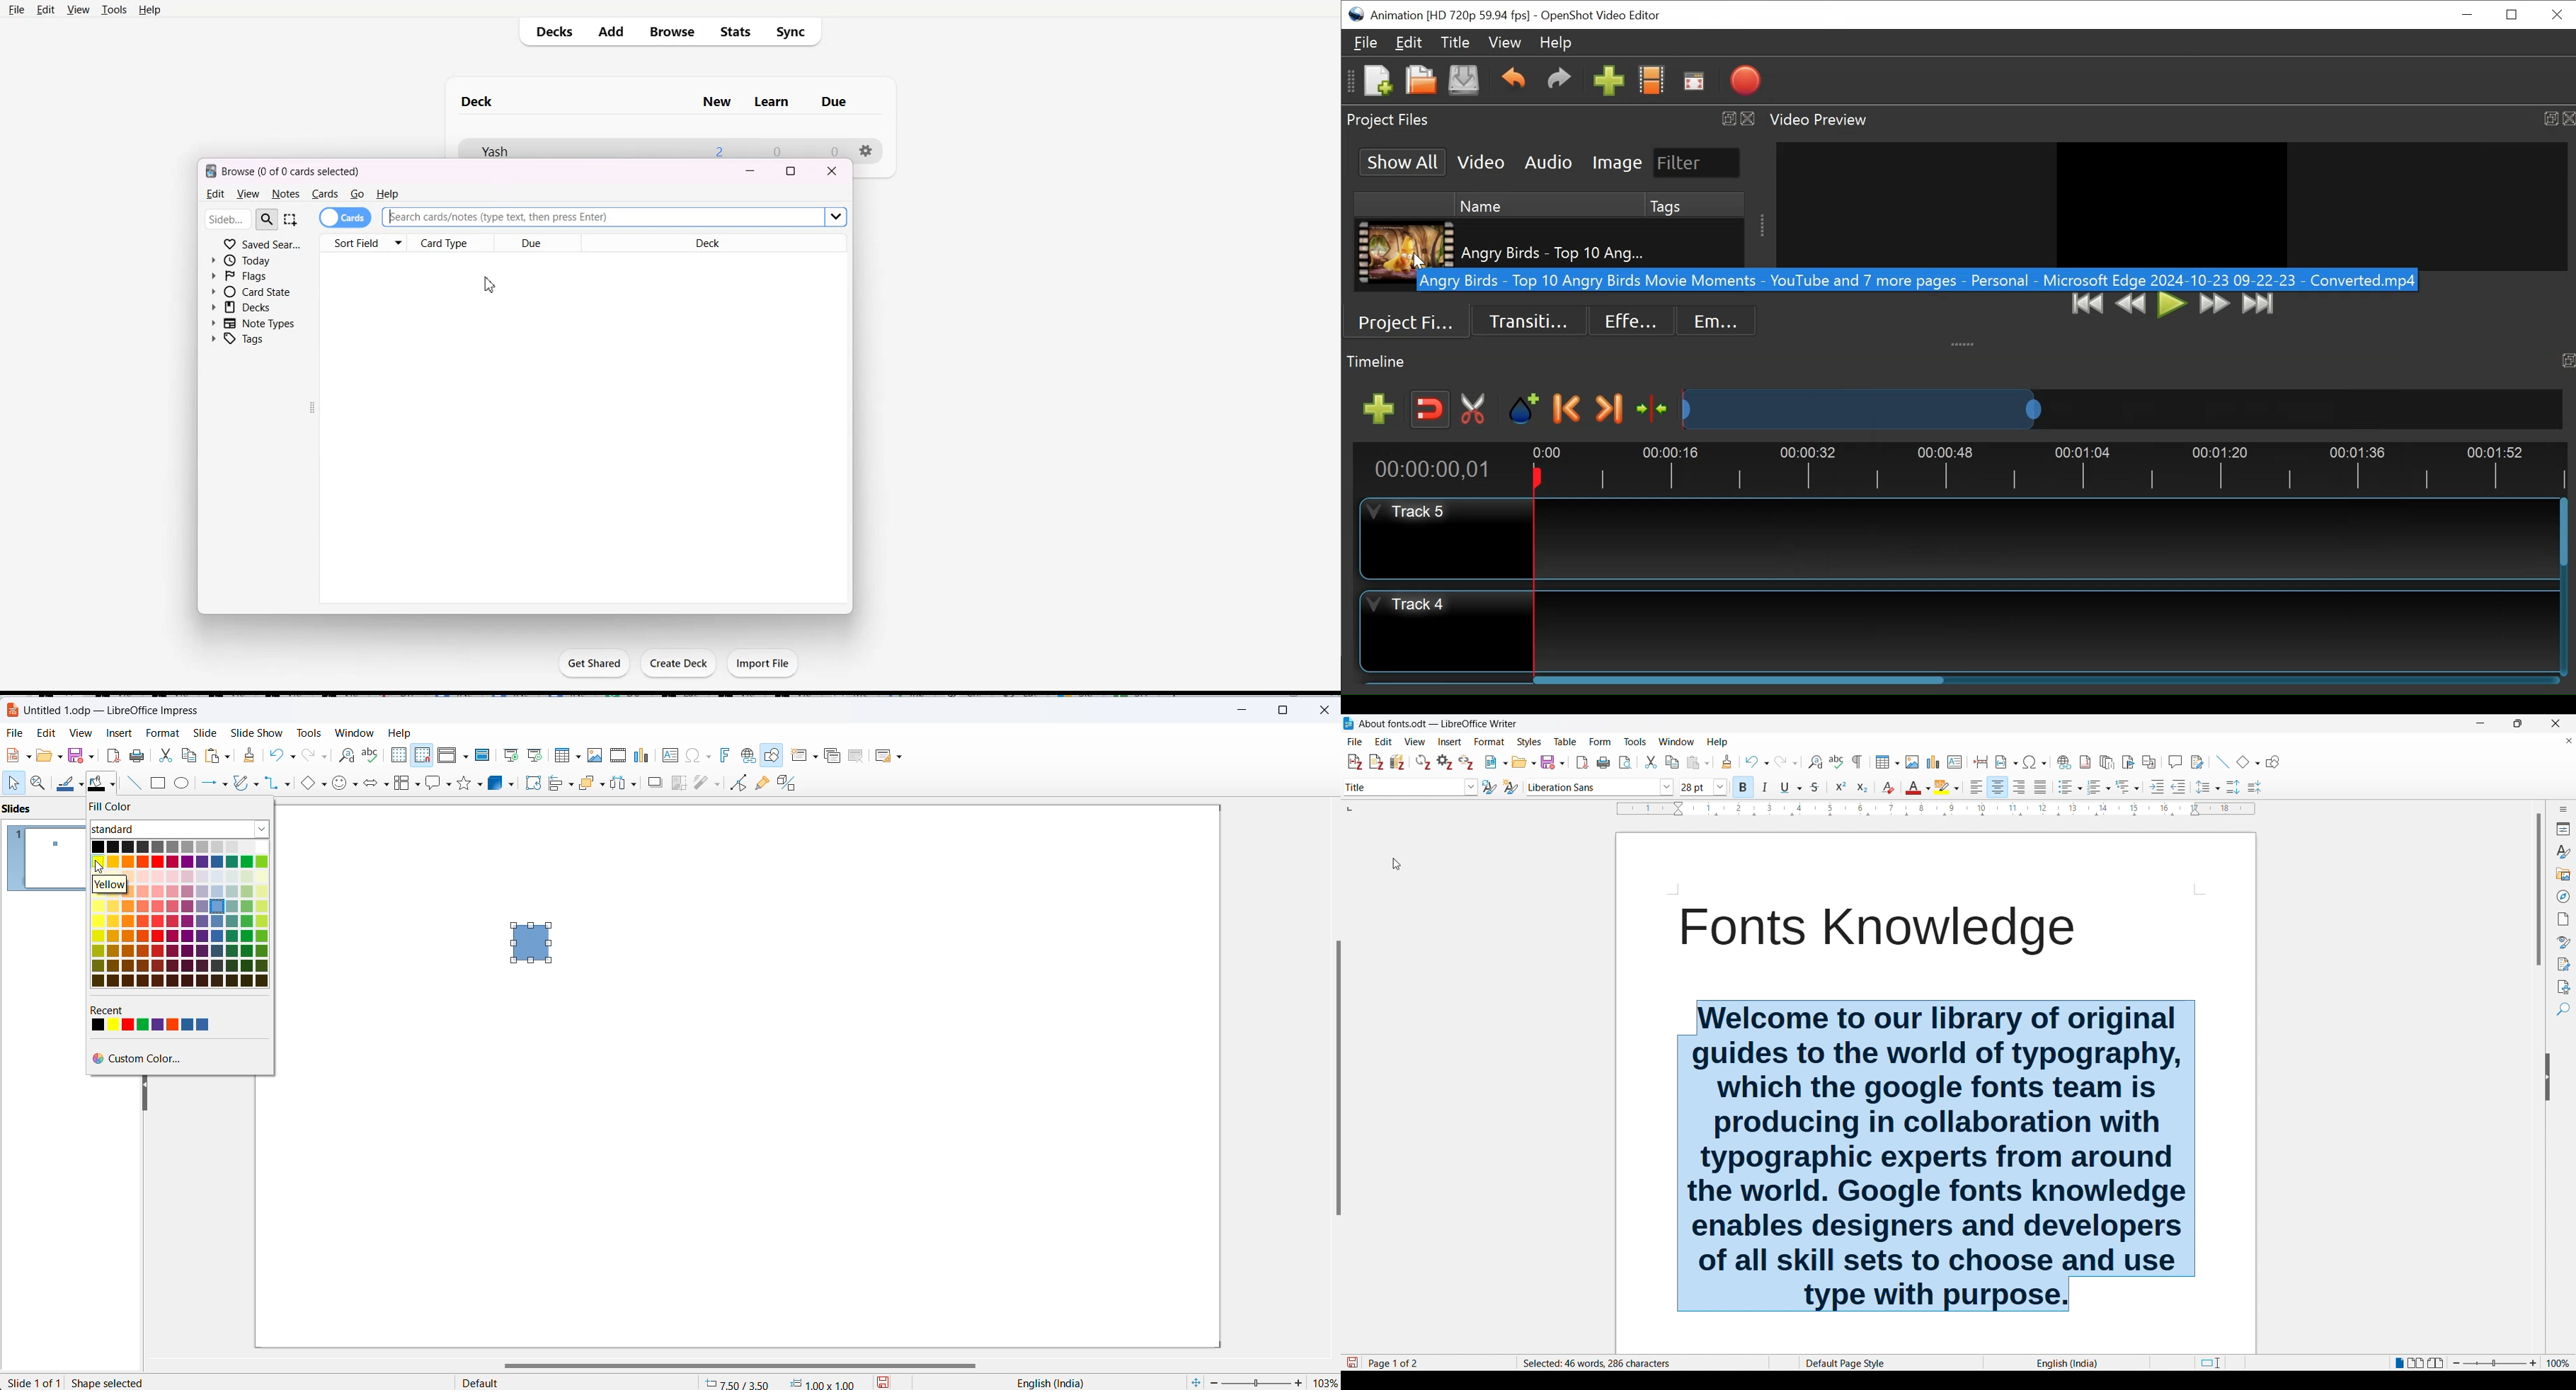  Describe the element at coordinates (263, 244) in the screenshot. I see `Saved Search` at that location.